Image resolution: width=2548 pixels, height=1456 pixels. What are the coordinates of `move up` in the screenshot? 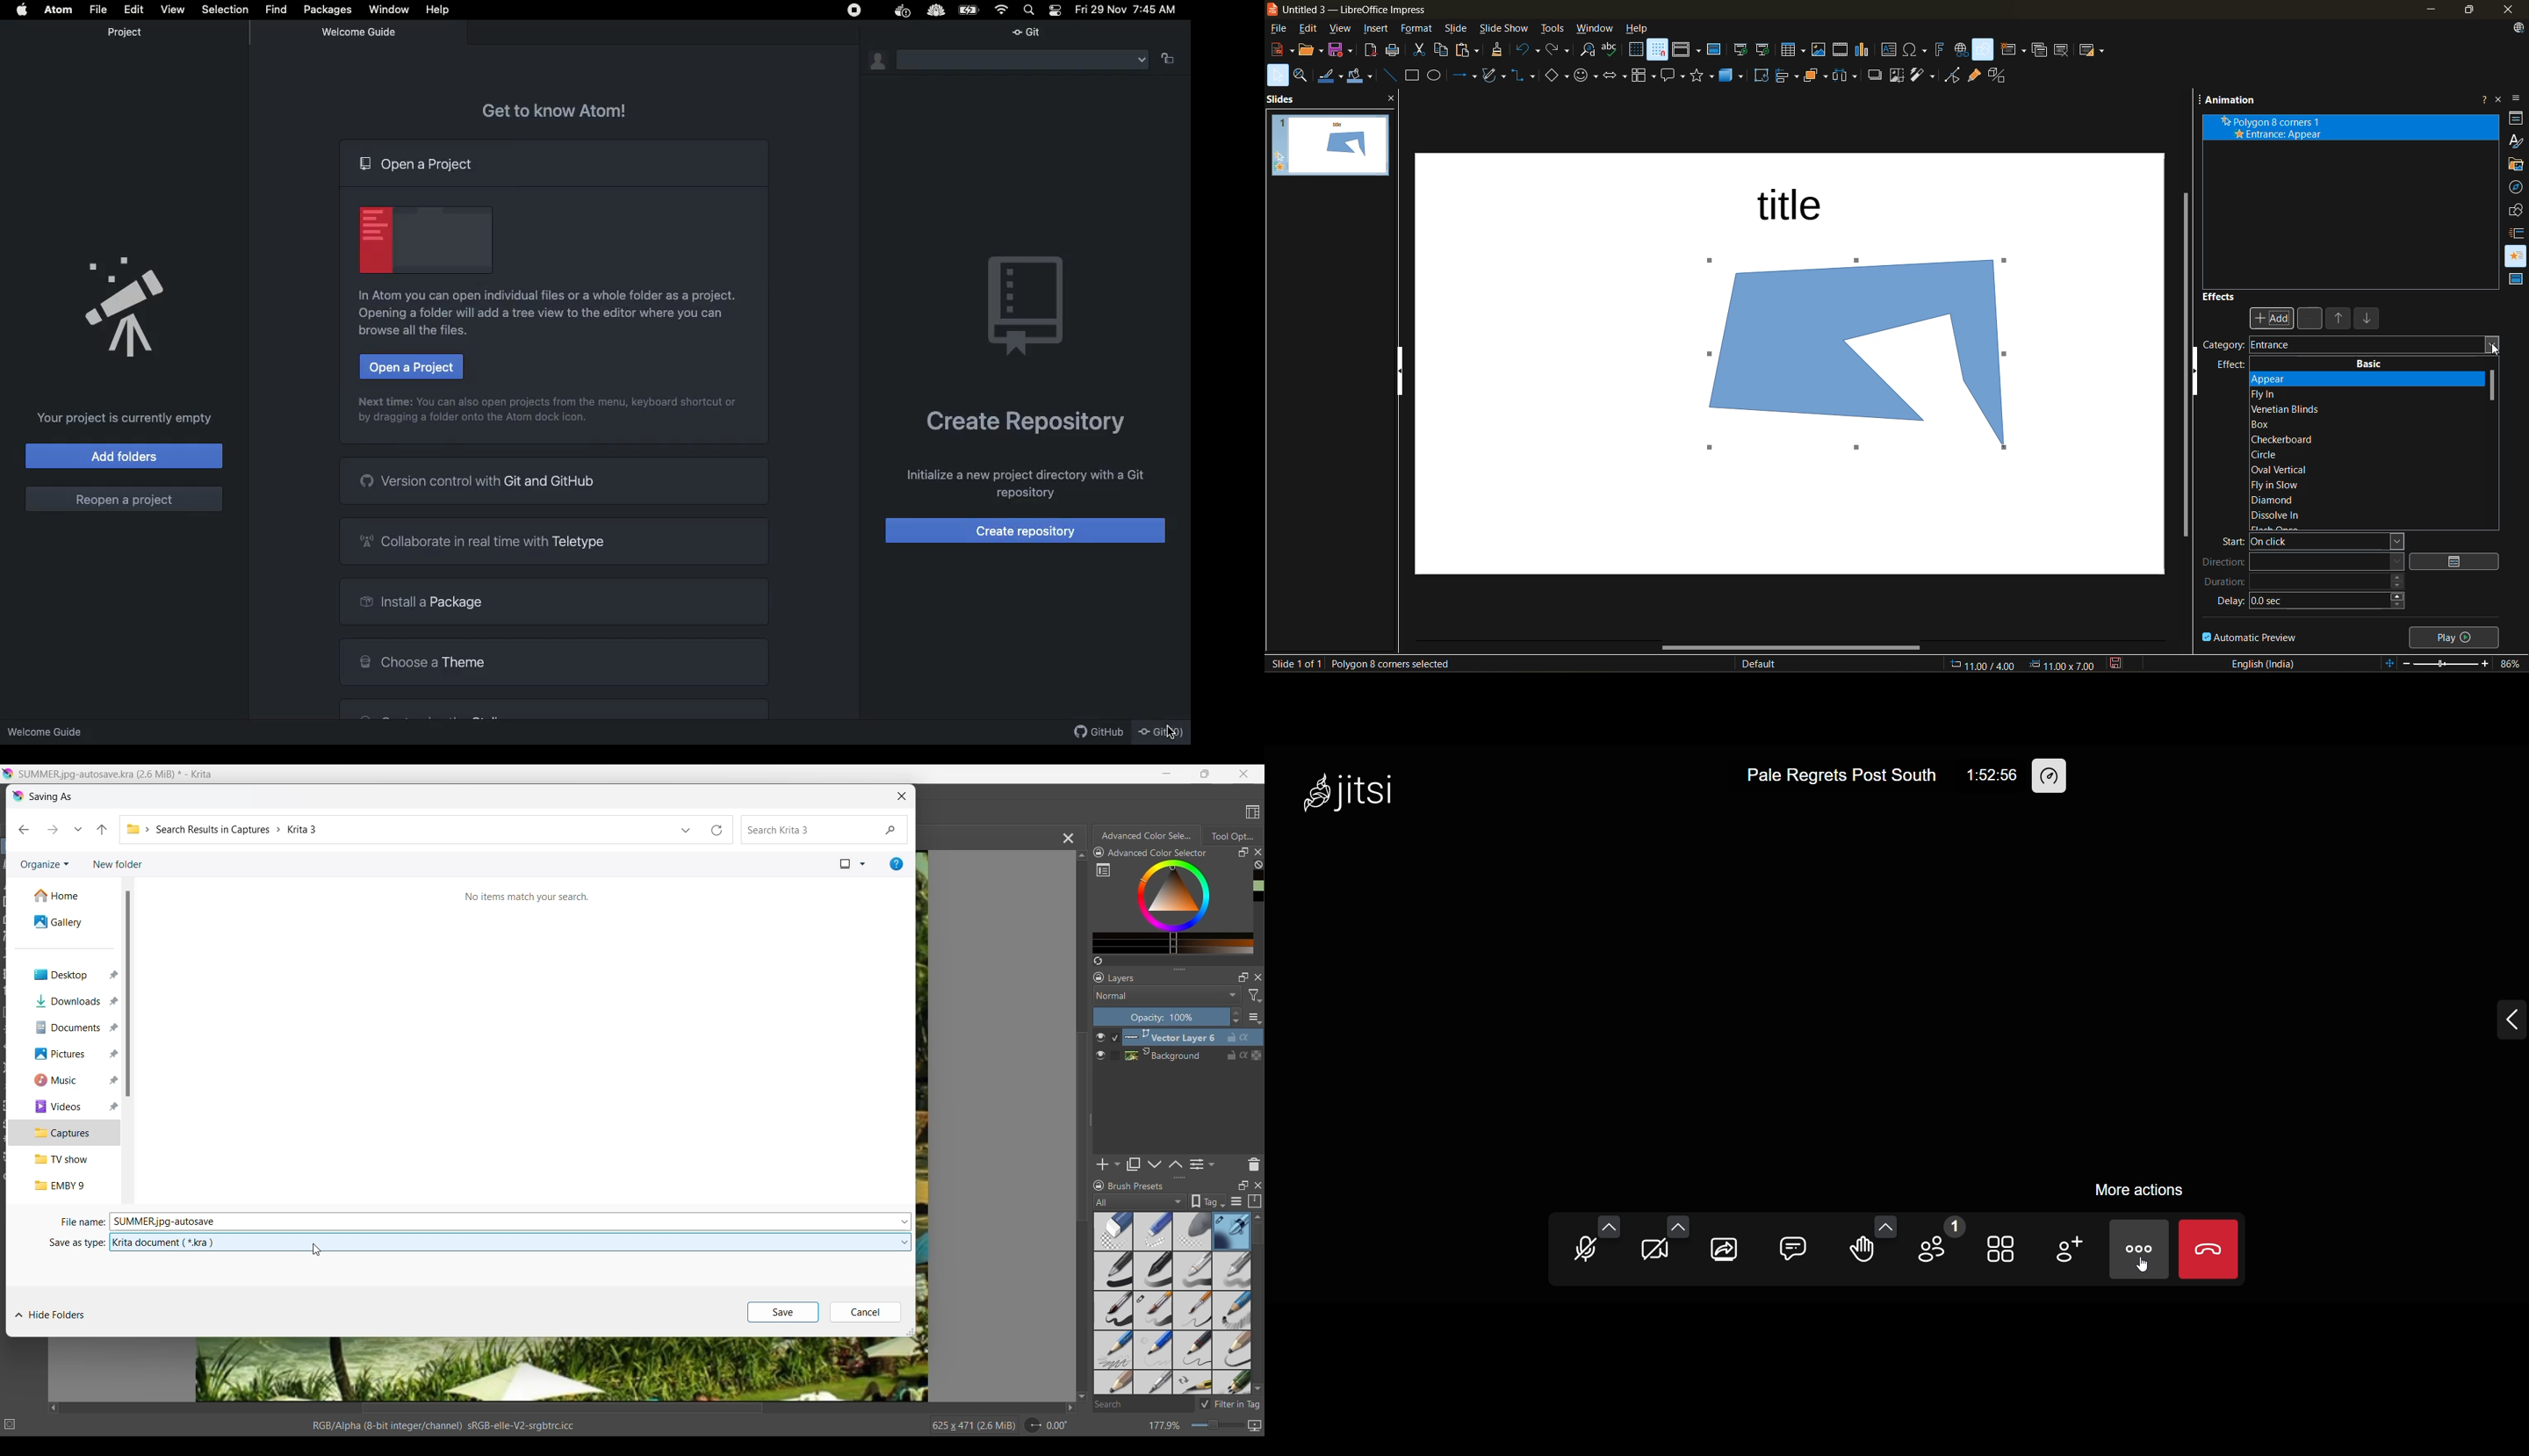 It's located at (2341, 320).